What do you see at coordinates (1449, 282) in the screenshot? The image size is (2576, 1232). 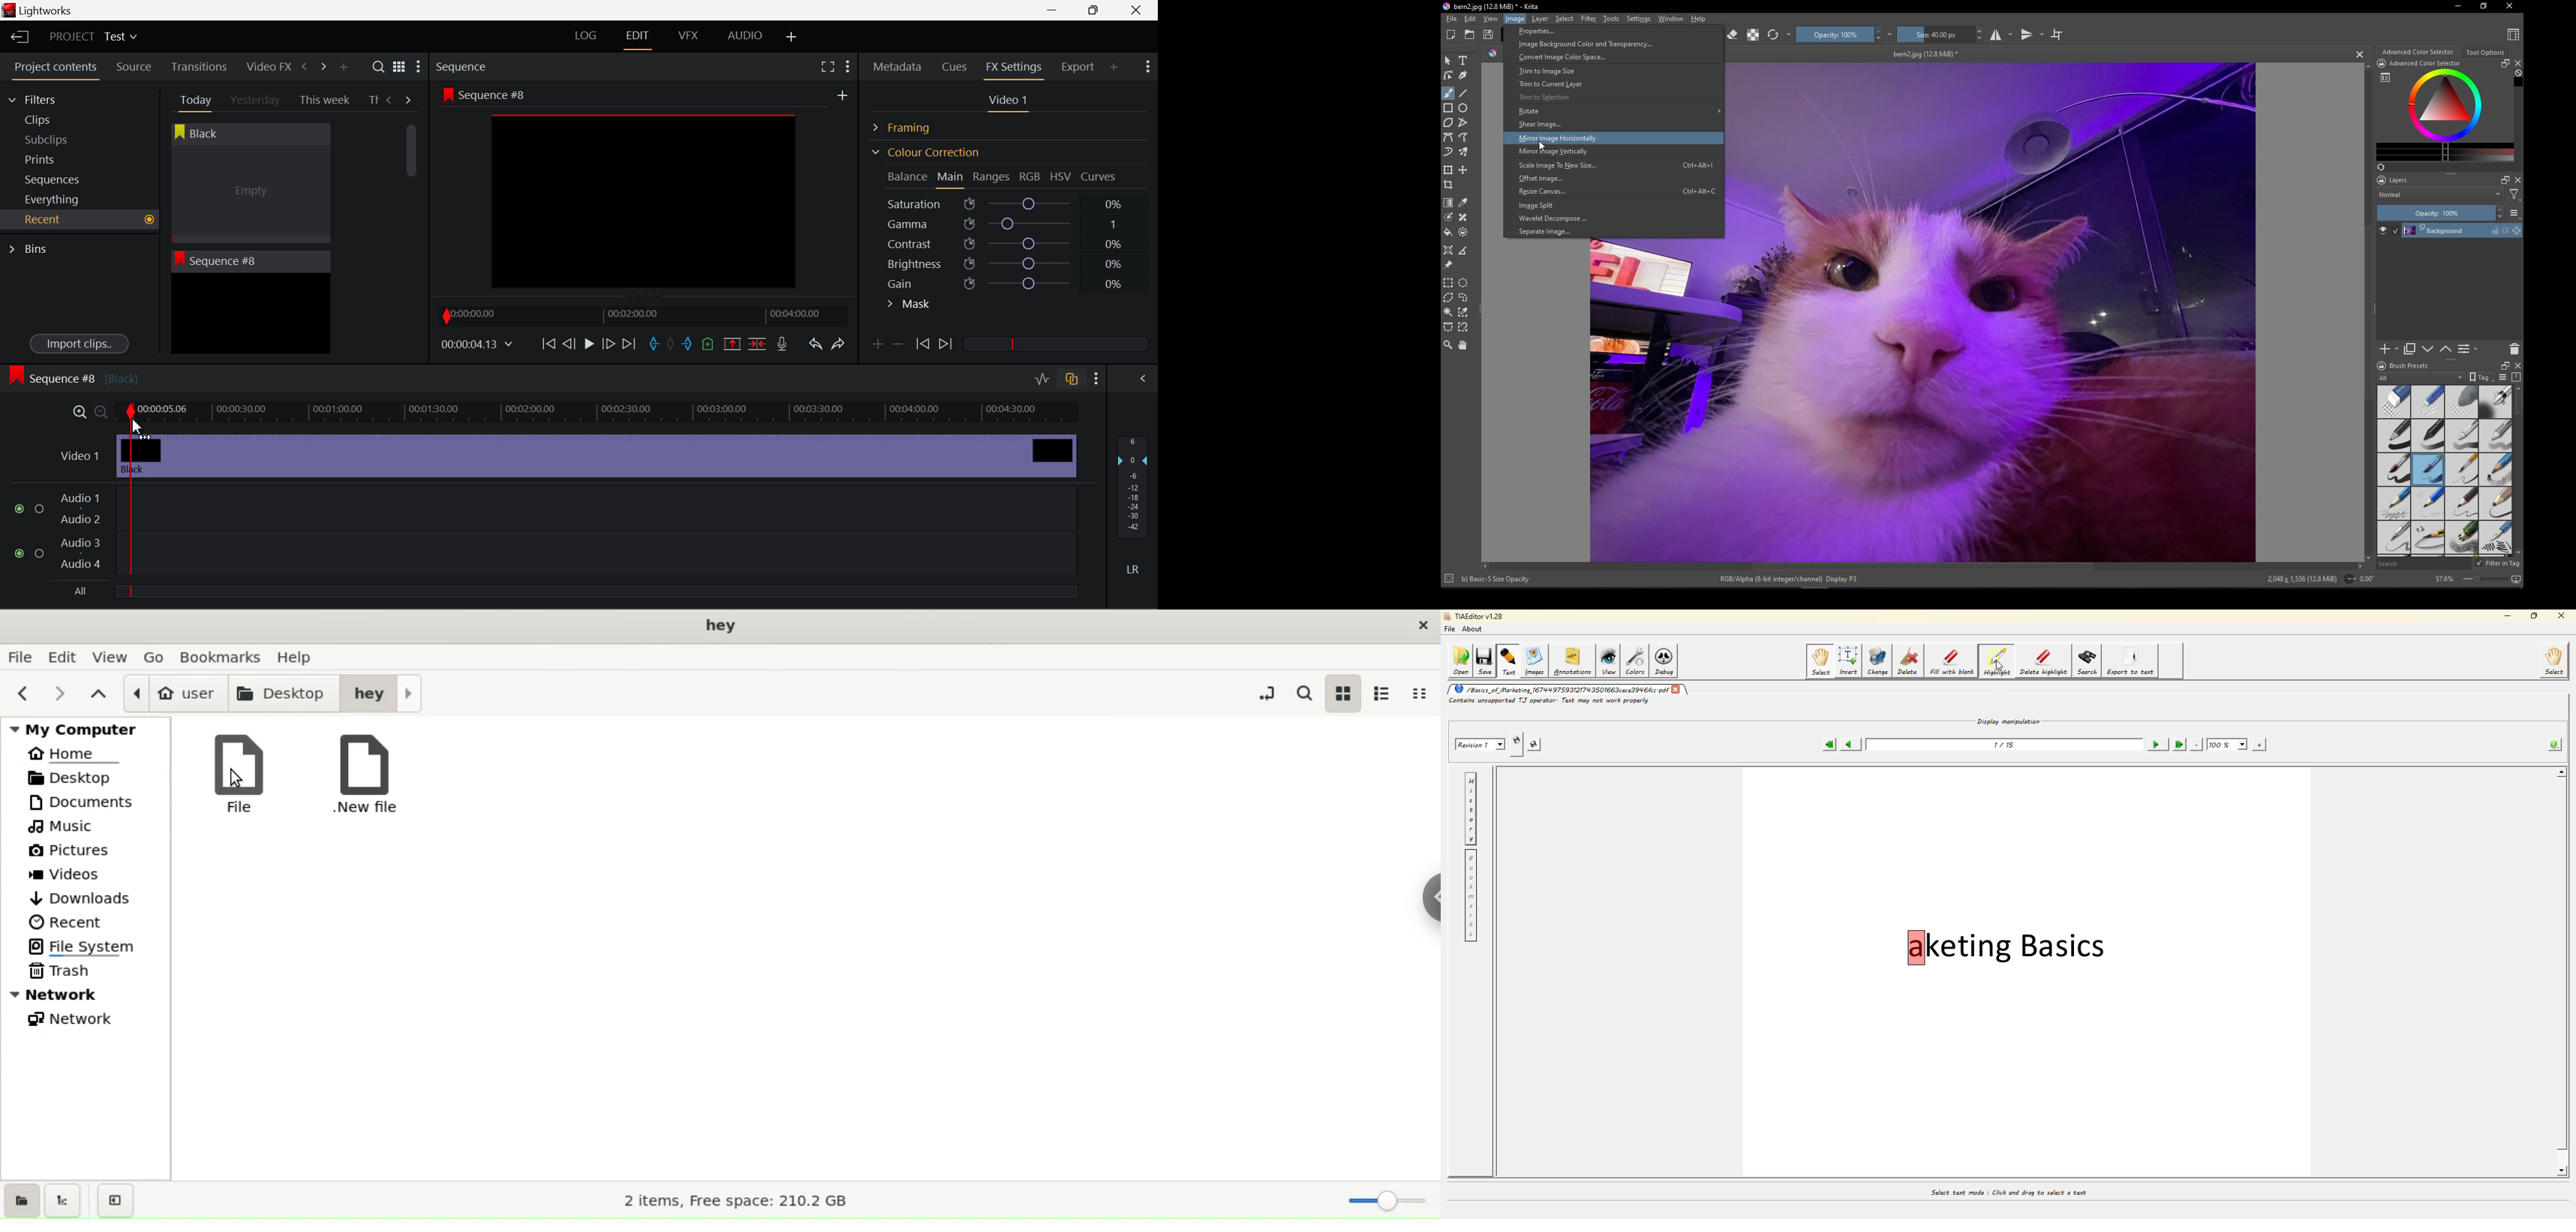 I see `Rectangular selection tool` at bounding box center [1449, 282].